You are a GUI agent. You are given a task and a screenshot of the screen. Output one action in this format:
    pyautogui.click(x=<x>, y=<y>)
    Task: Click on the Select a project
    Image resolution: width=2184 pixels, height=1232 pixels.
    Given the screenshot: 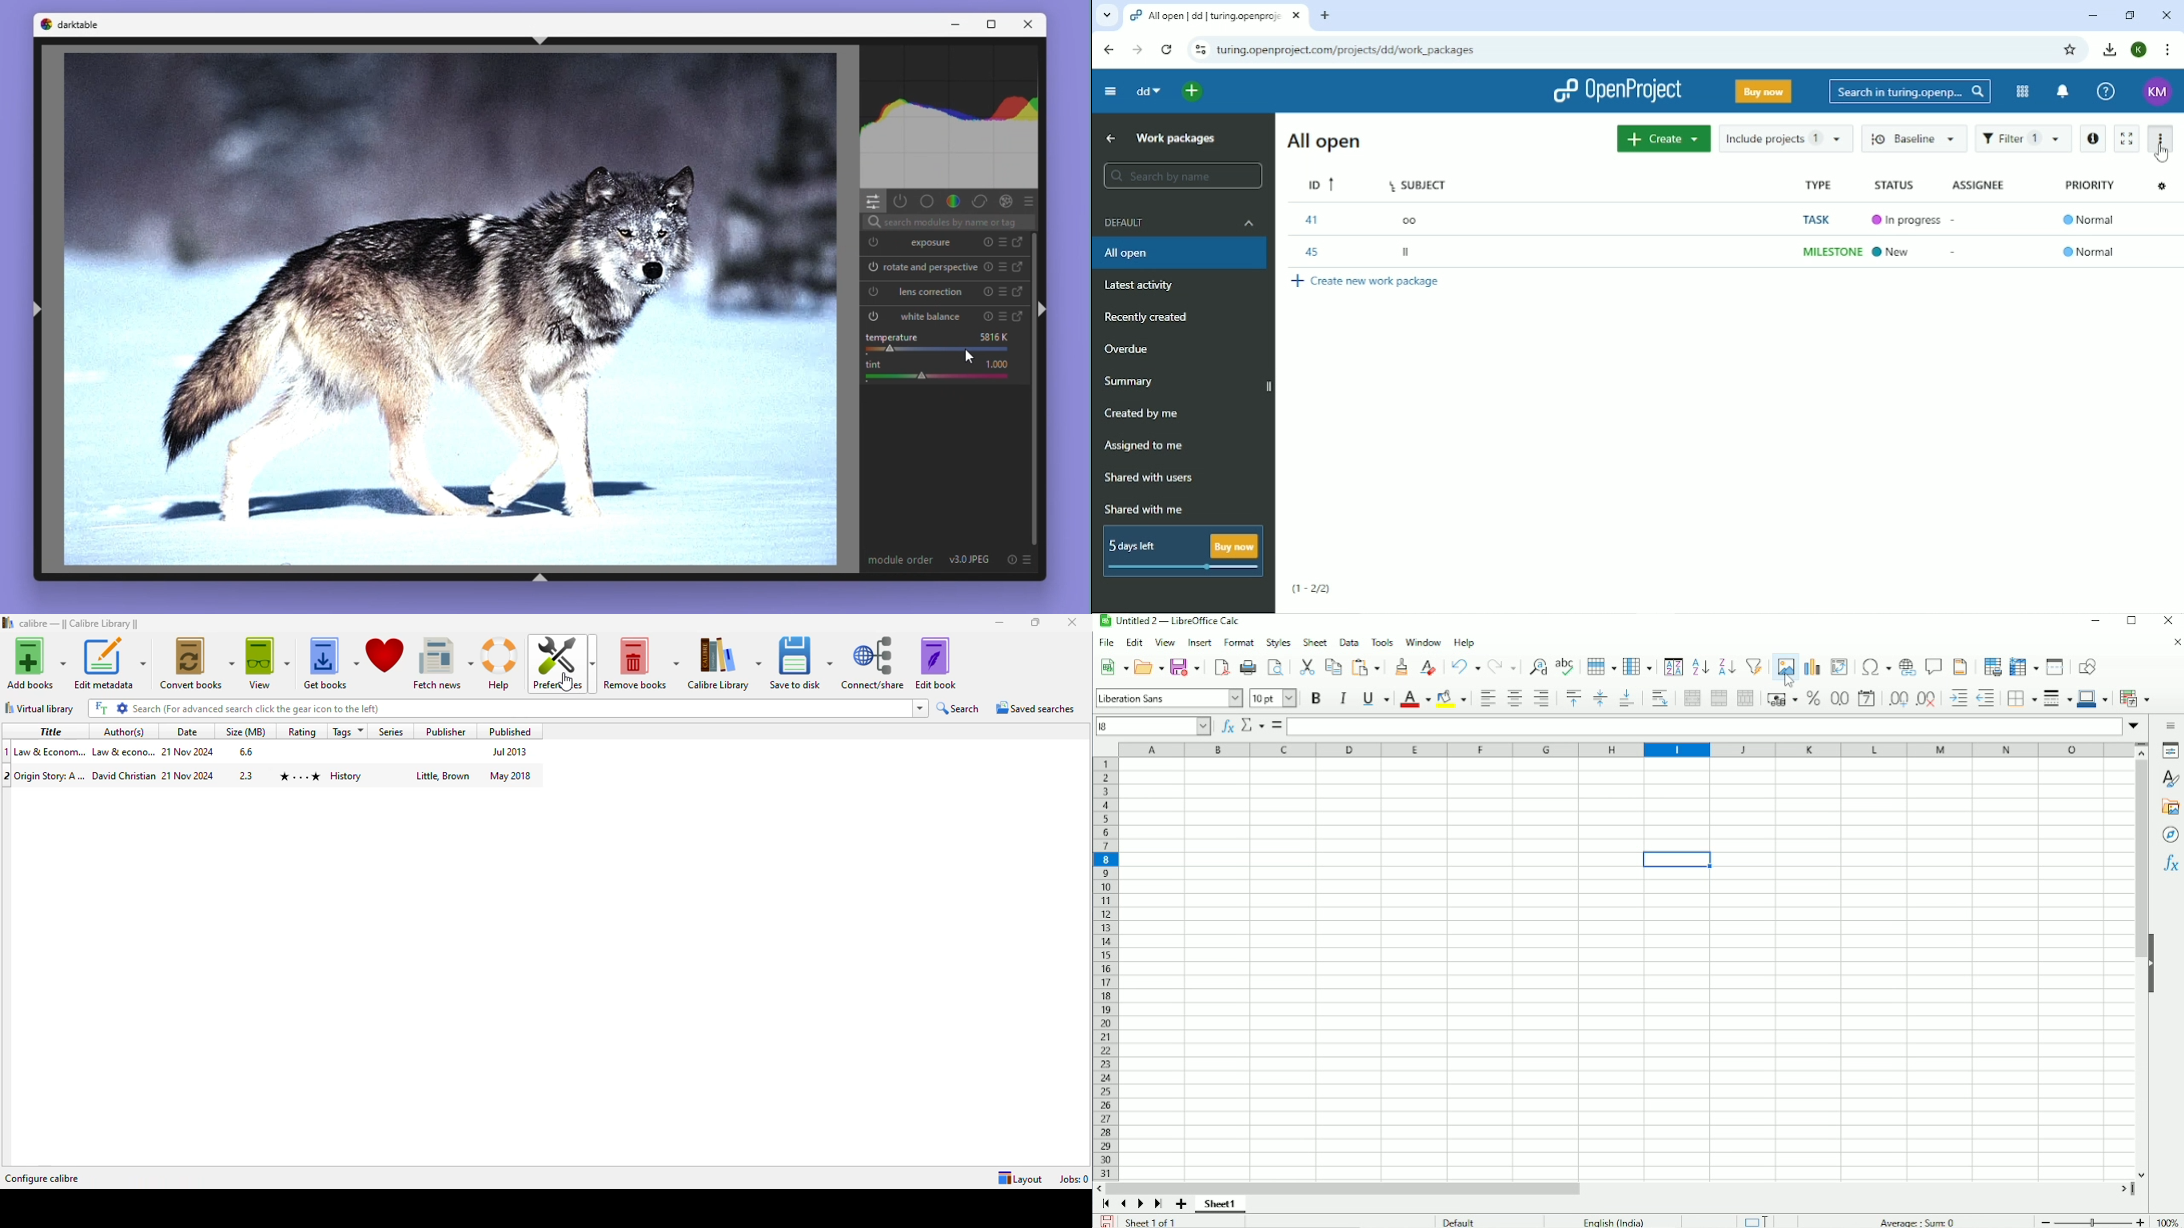 What is the action you would take?
    pyautogui.click(x=1191, y=92)
    